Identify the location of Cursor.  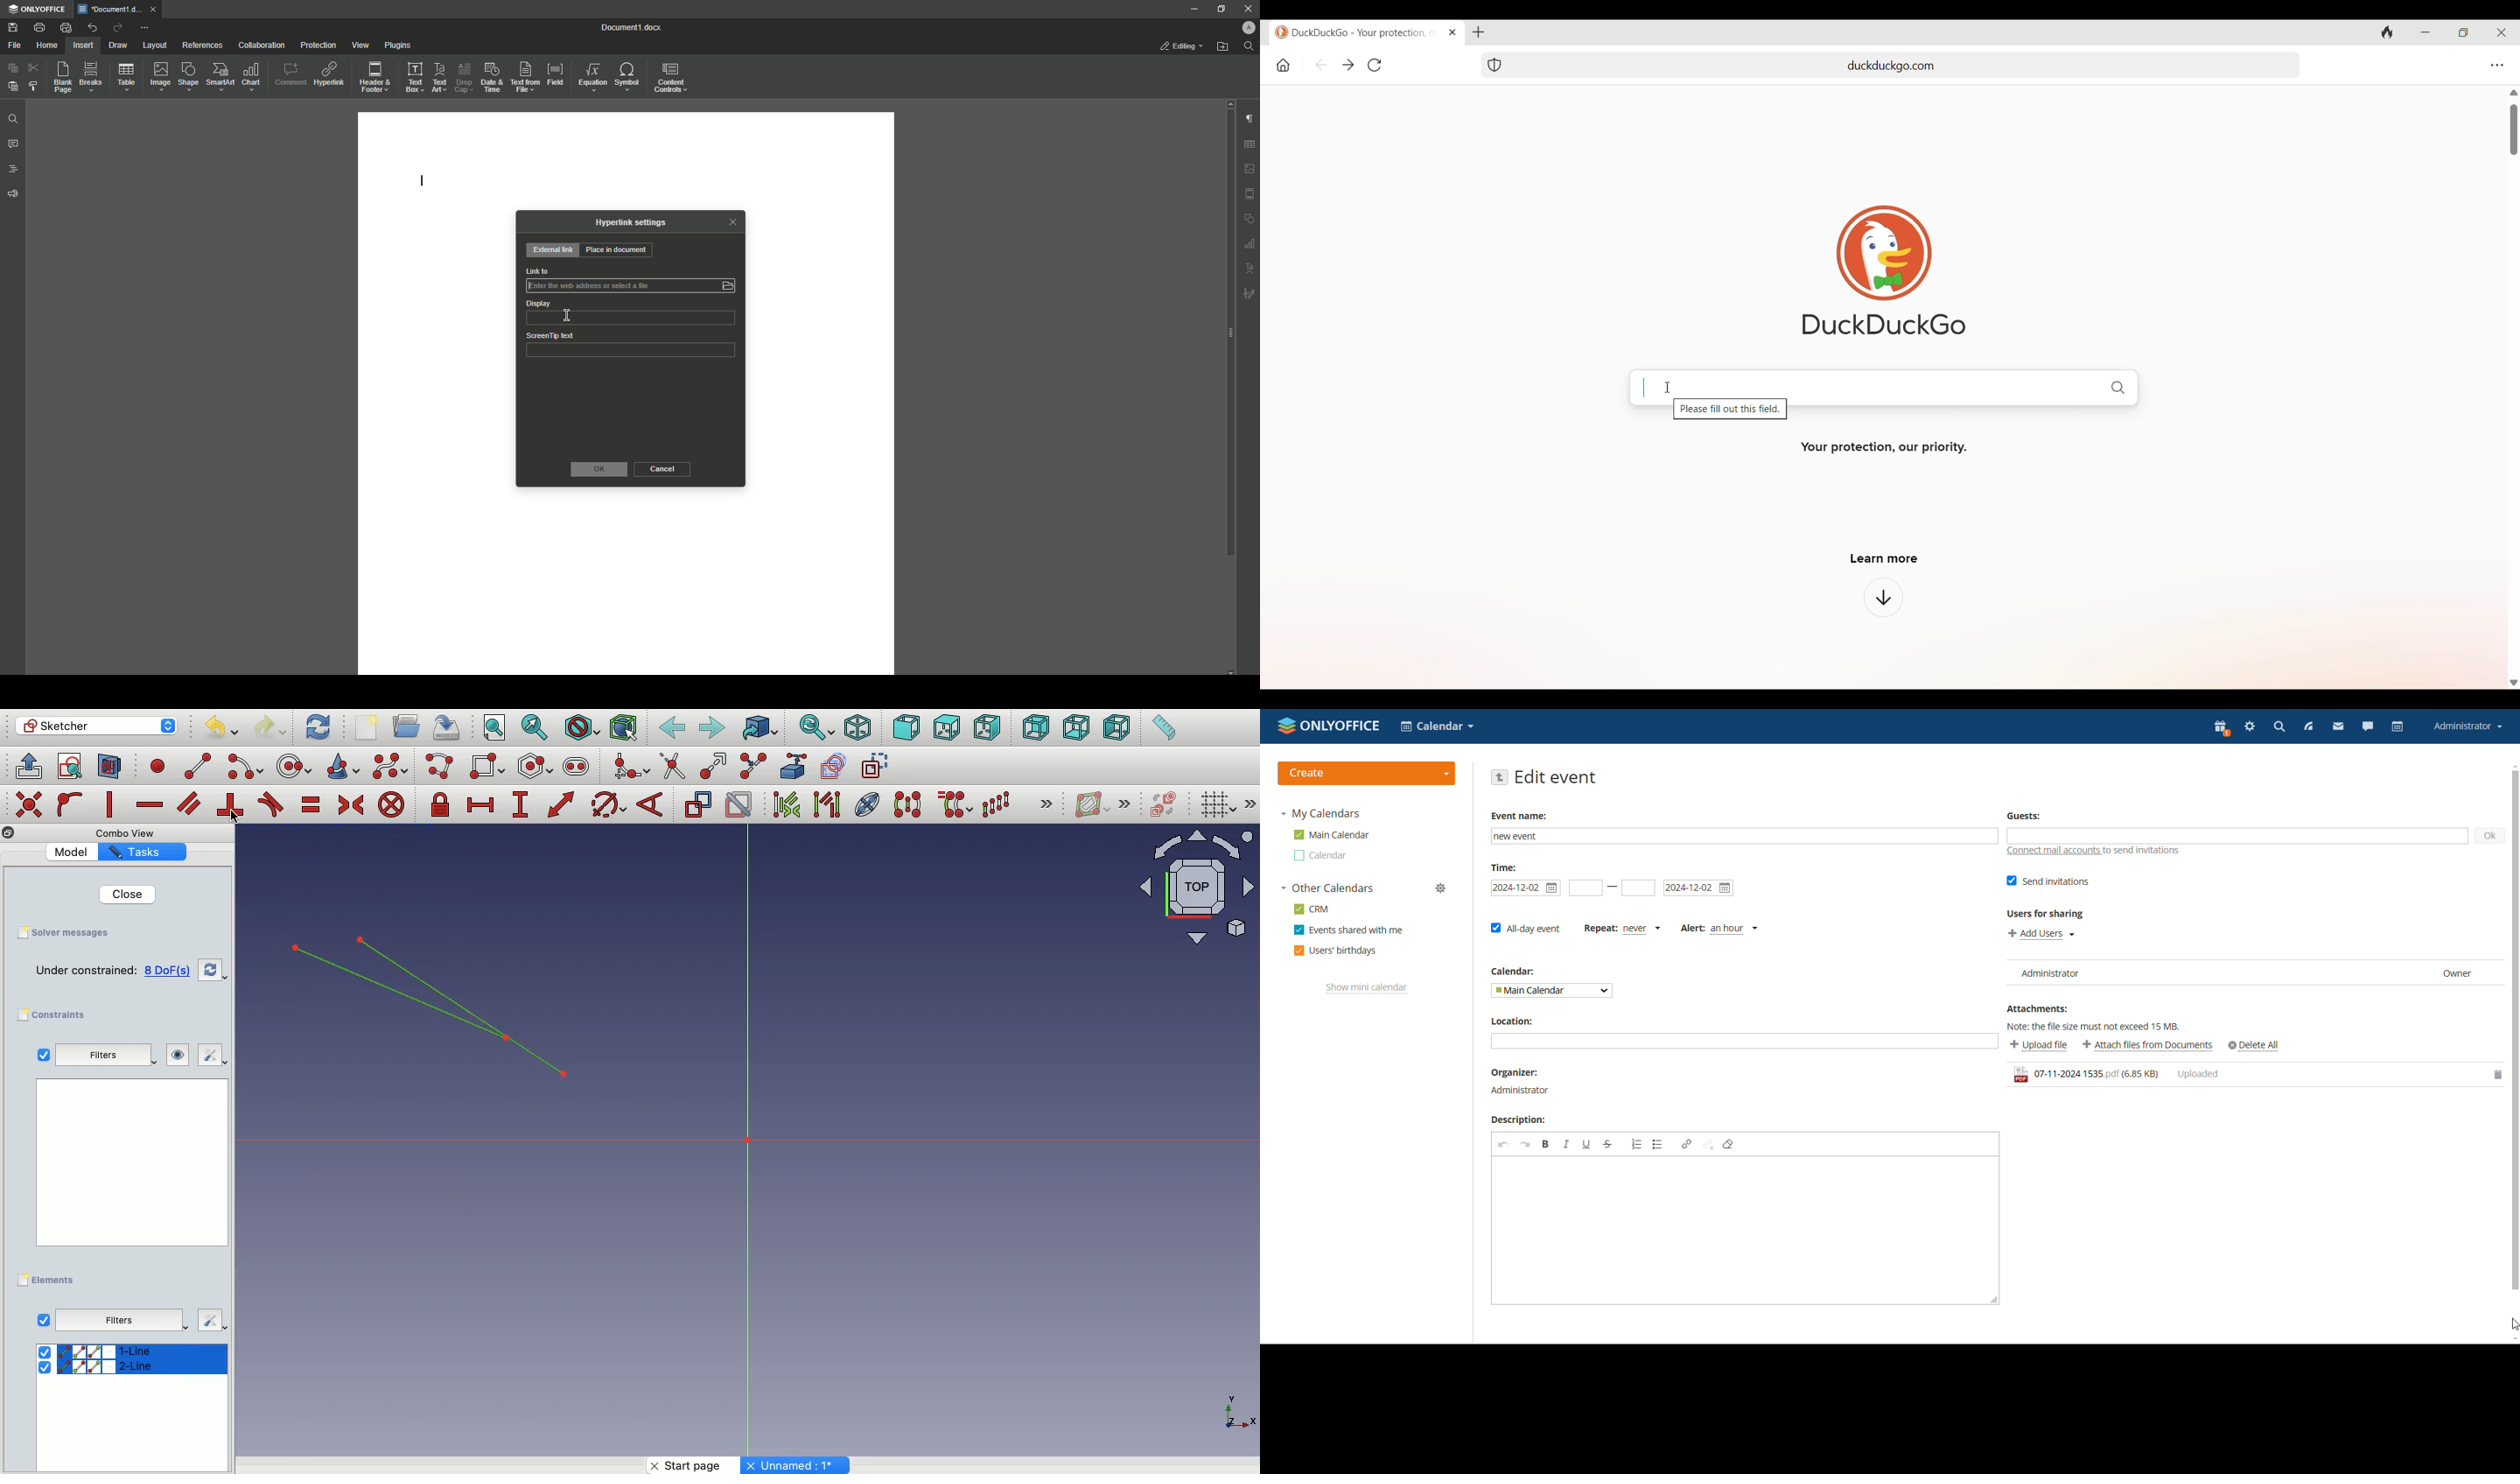
(569, 315).